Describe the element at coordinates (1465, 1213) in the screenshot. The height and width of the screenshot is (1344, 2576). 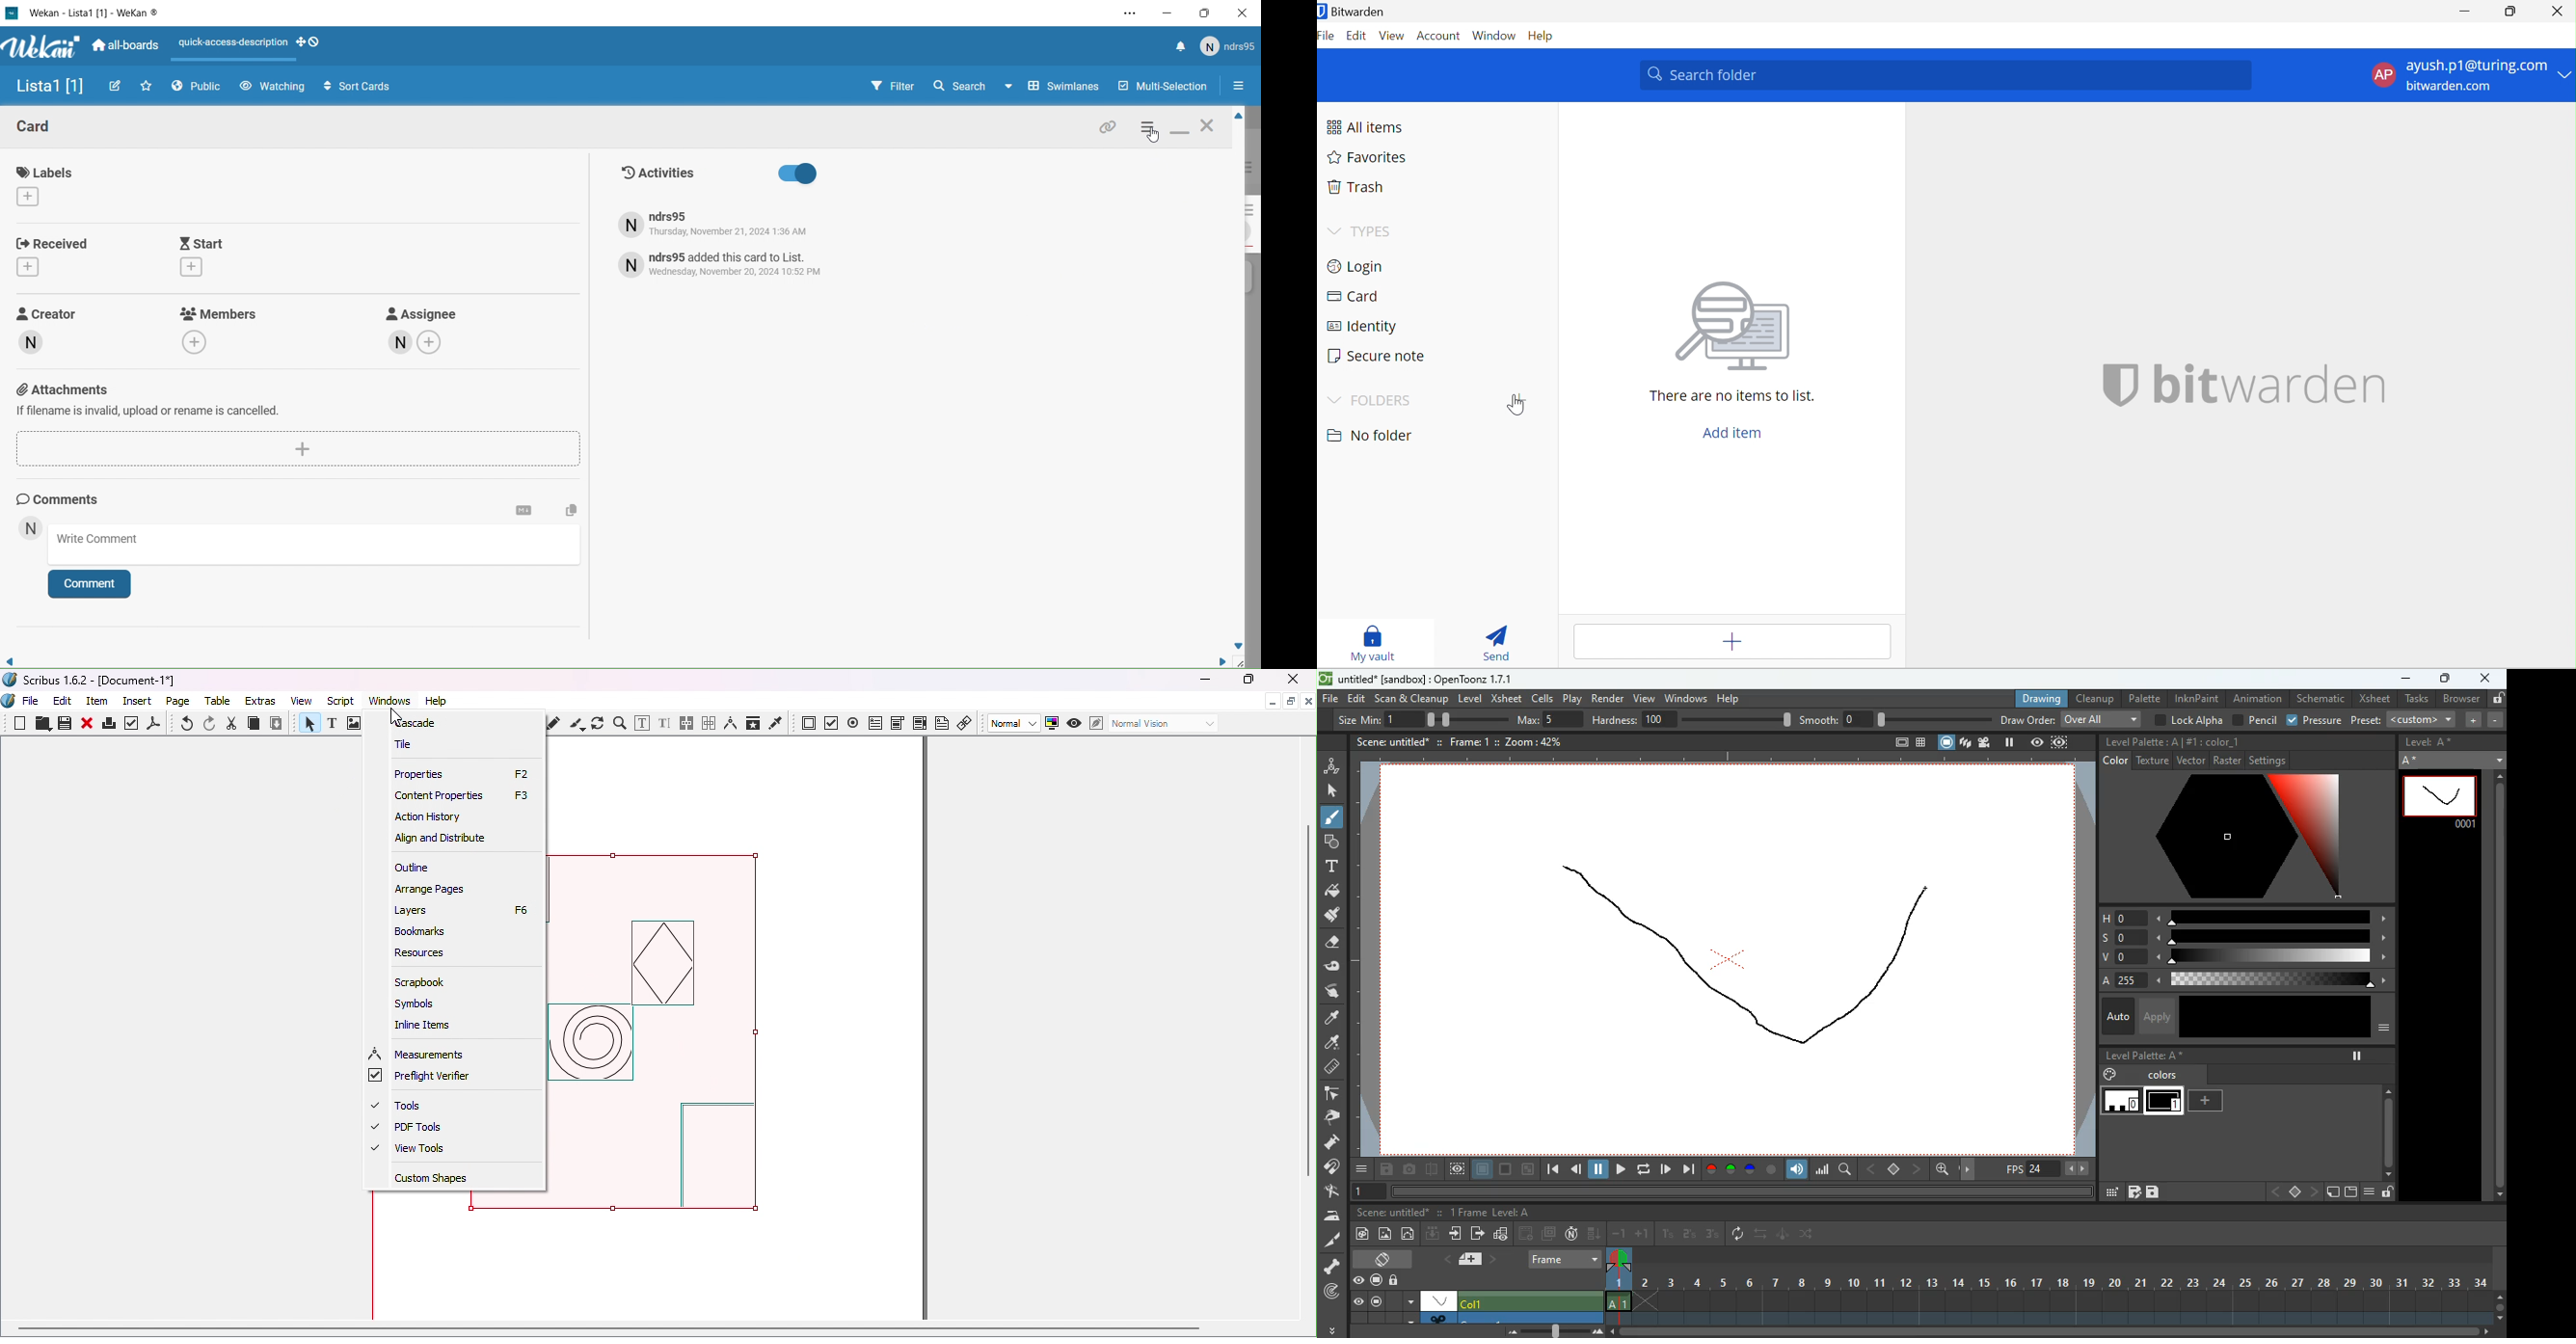
I see `frames` at that location.